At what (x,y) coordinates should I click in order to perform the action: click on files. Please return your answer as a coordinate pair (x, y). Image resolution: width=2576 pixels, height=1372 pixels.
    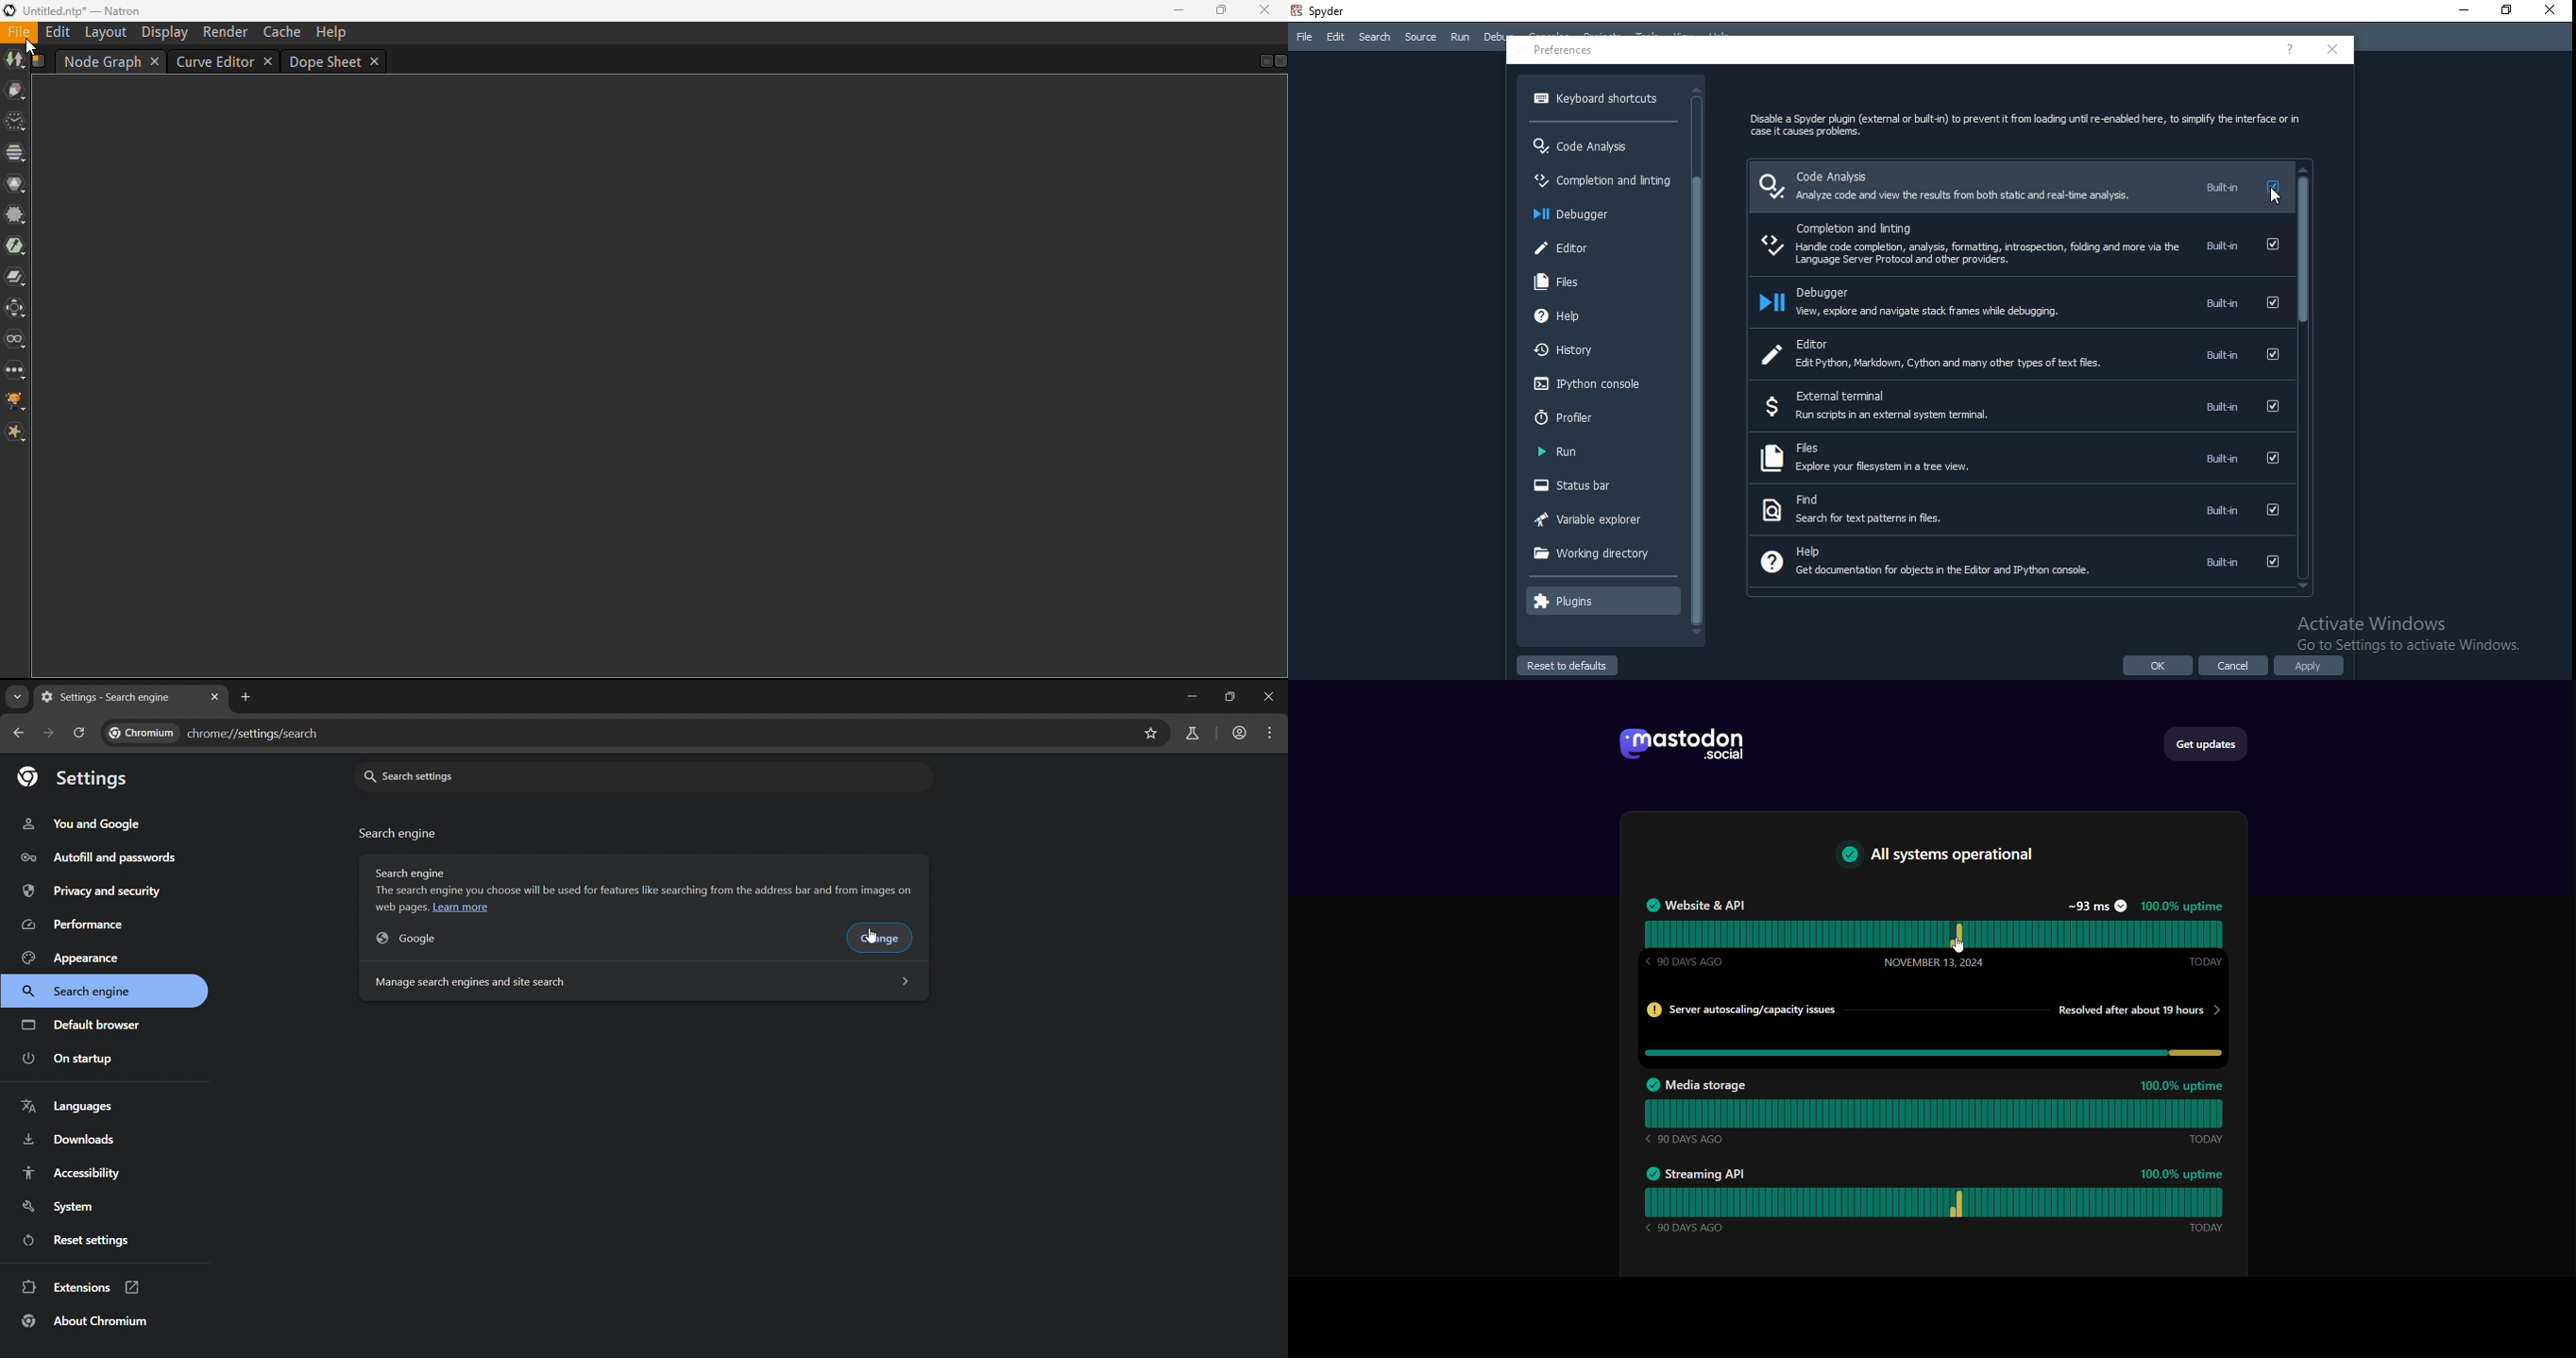
    Looking at the image, I should click on (1599, 280).